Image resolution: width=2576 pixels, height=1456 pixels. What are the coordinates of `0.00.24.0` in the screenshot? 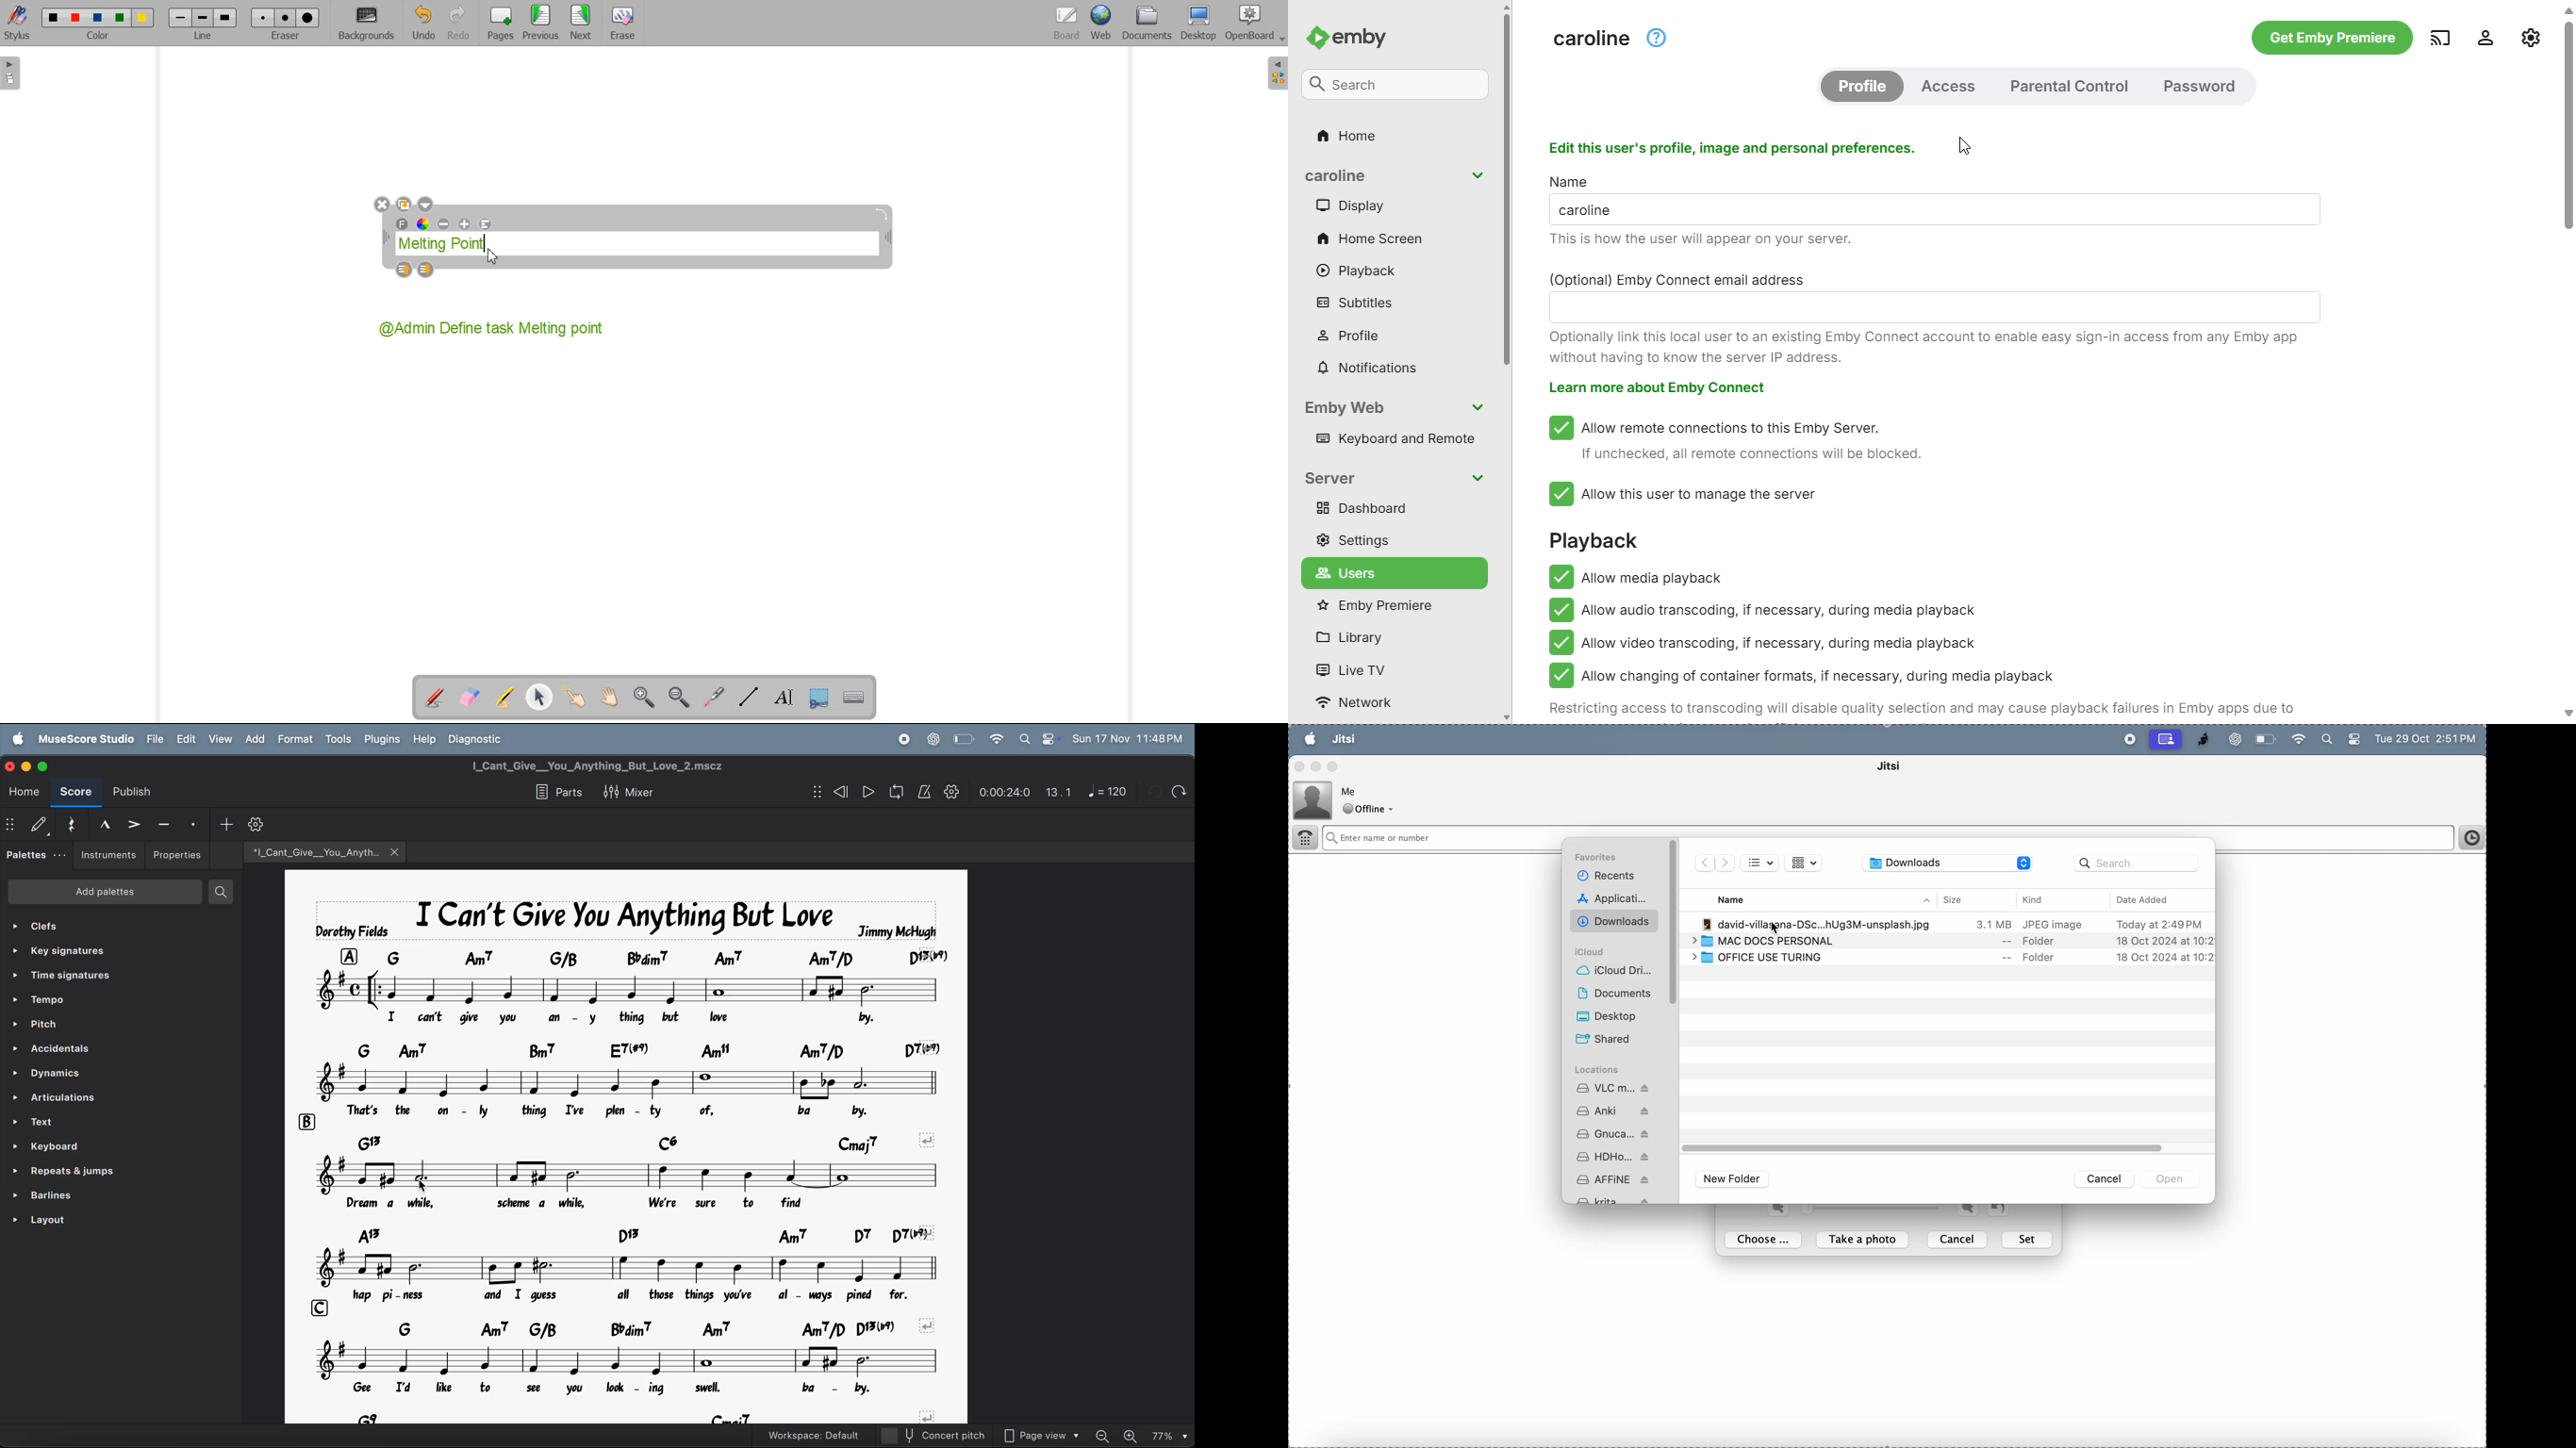 It's located at (1004, 793).